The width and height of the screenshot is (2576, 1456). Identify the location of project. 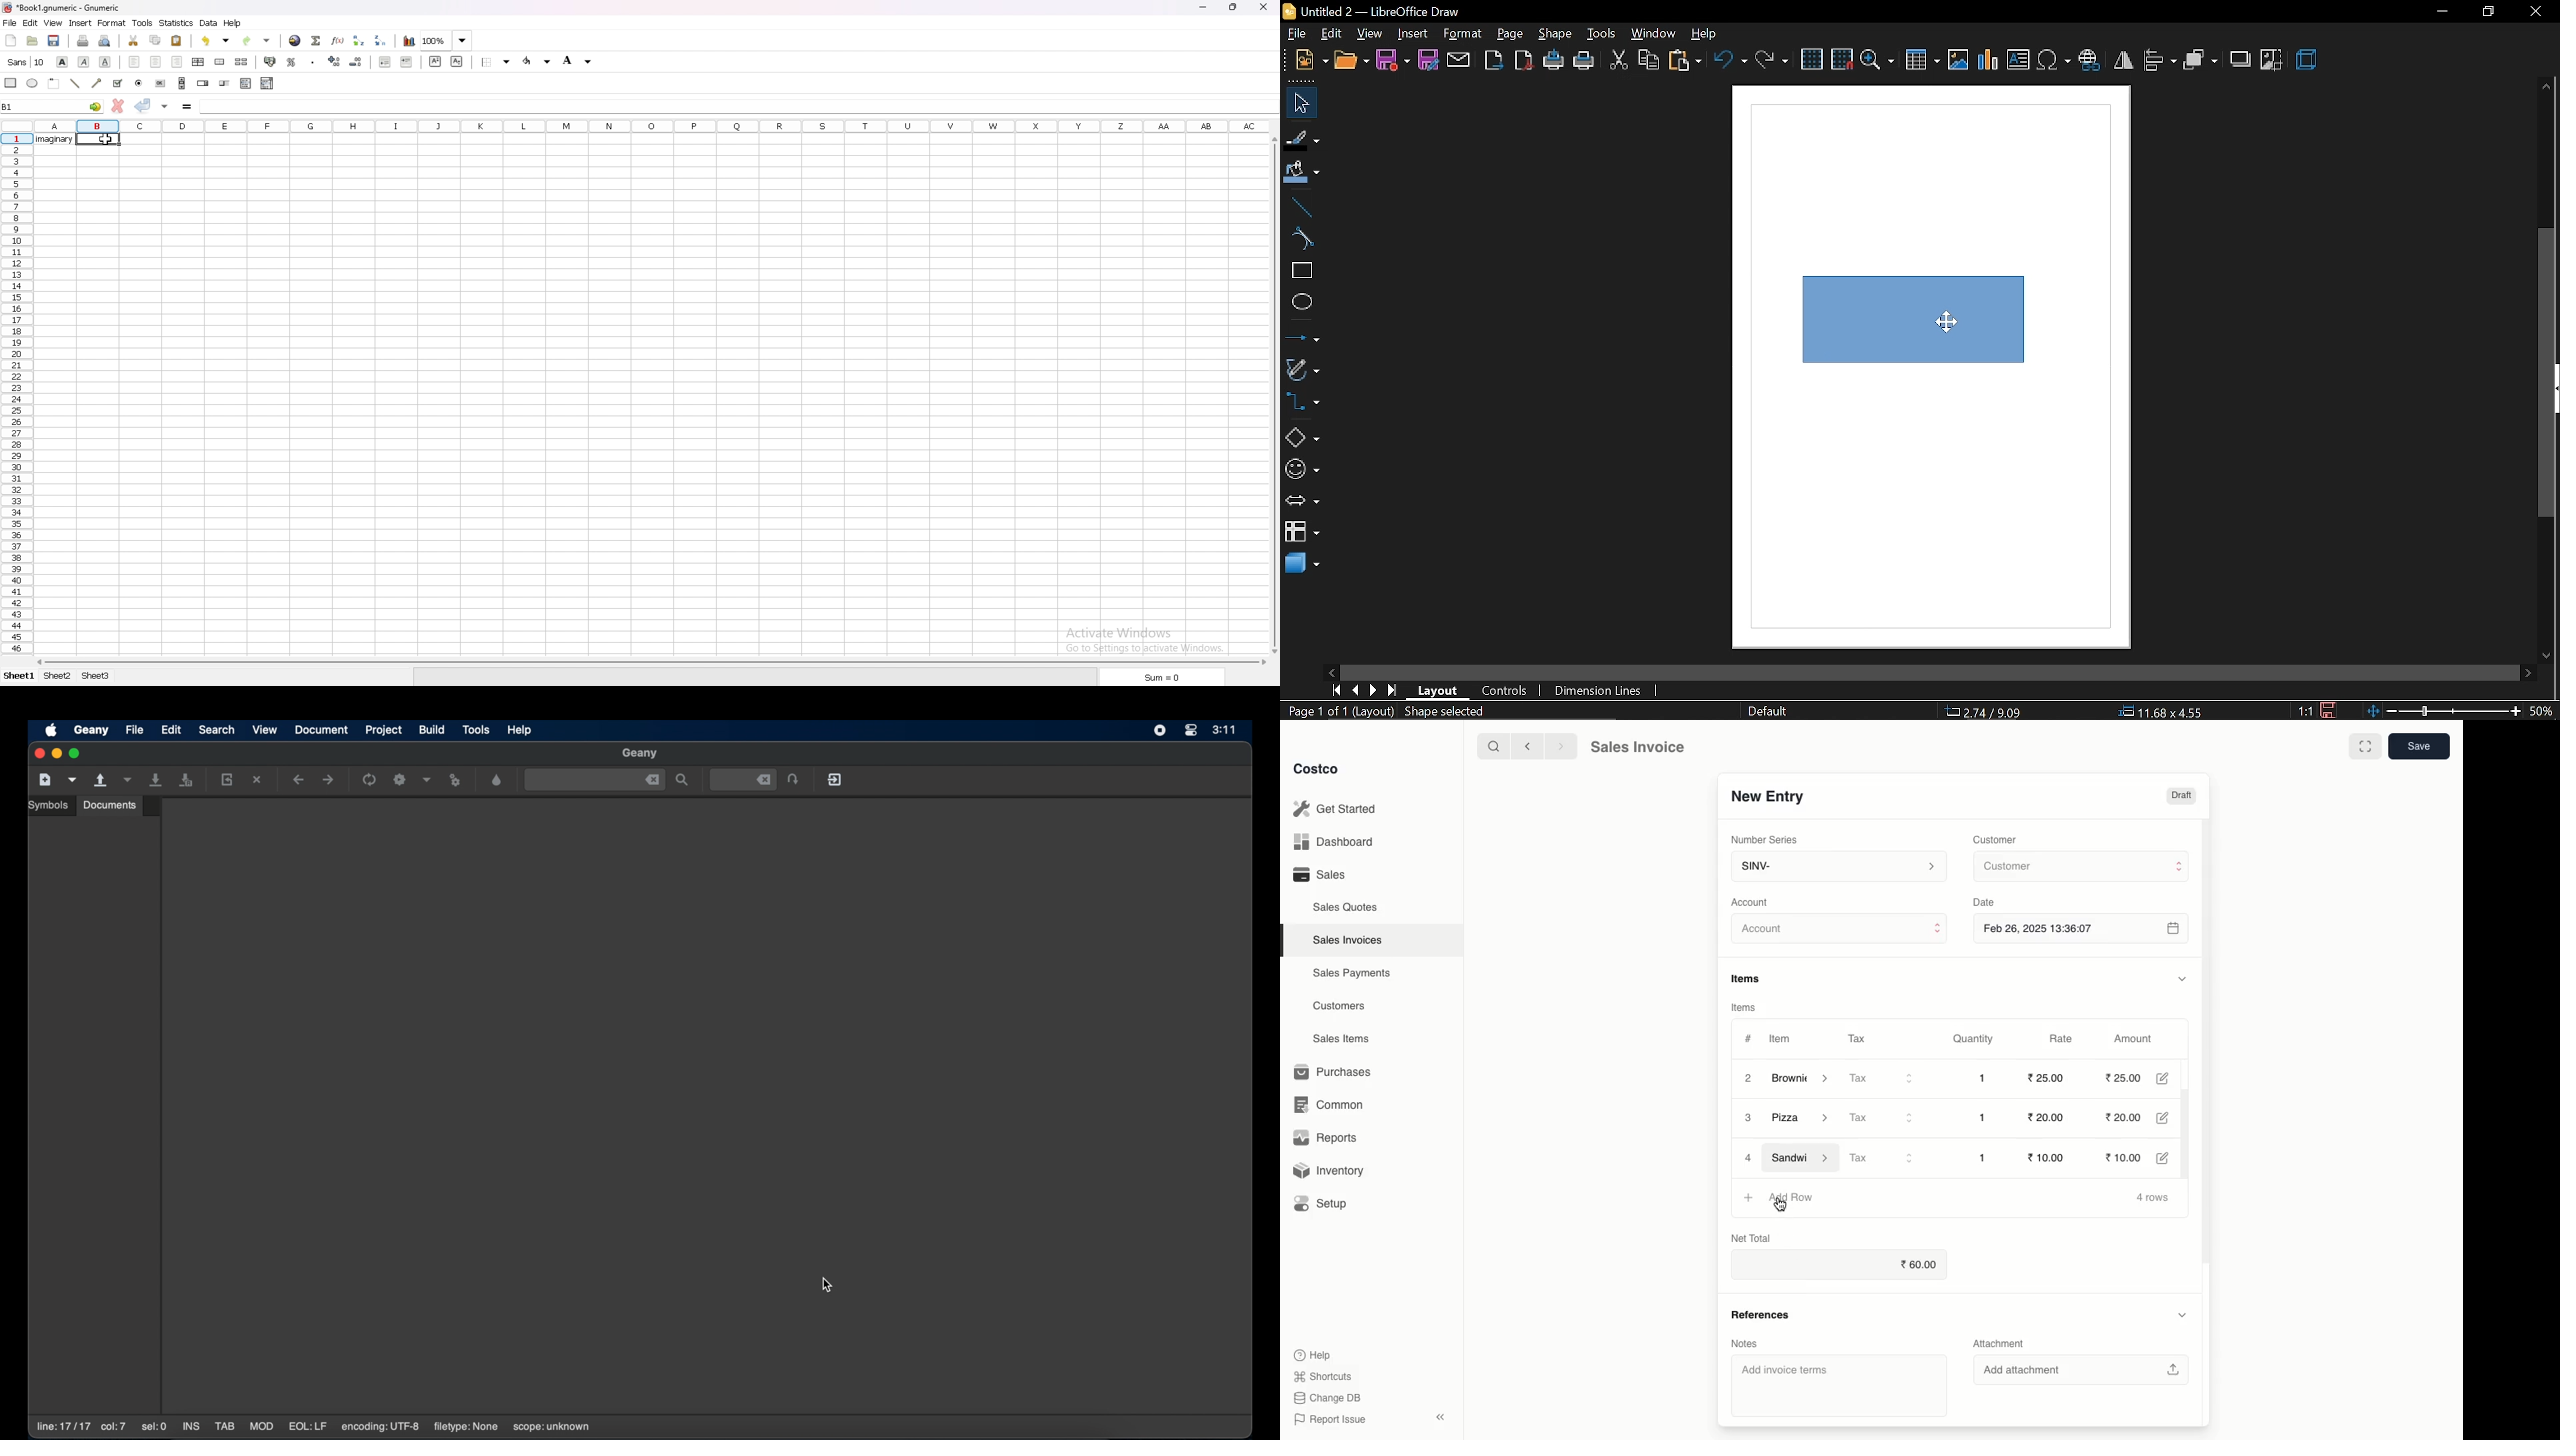
(385, 730).